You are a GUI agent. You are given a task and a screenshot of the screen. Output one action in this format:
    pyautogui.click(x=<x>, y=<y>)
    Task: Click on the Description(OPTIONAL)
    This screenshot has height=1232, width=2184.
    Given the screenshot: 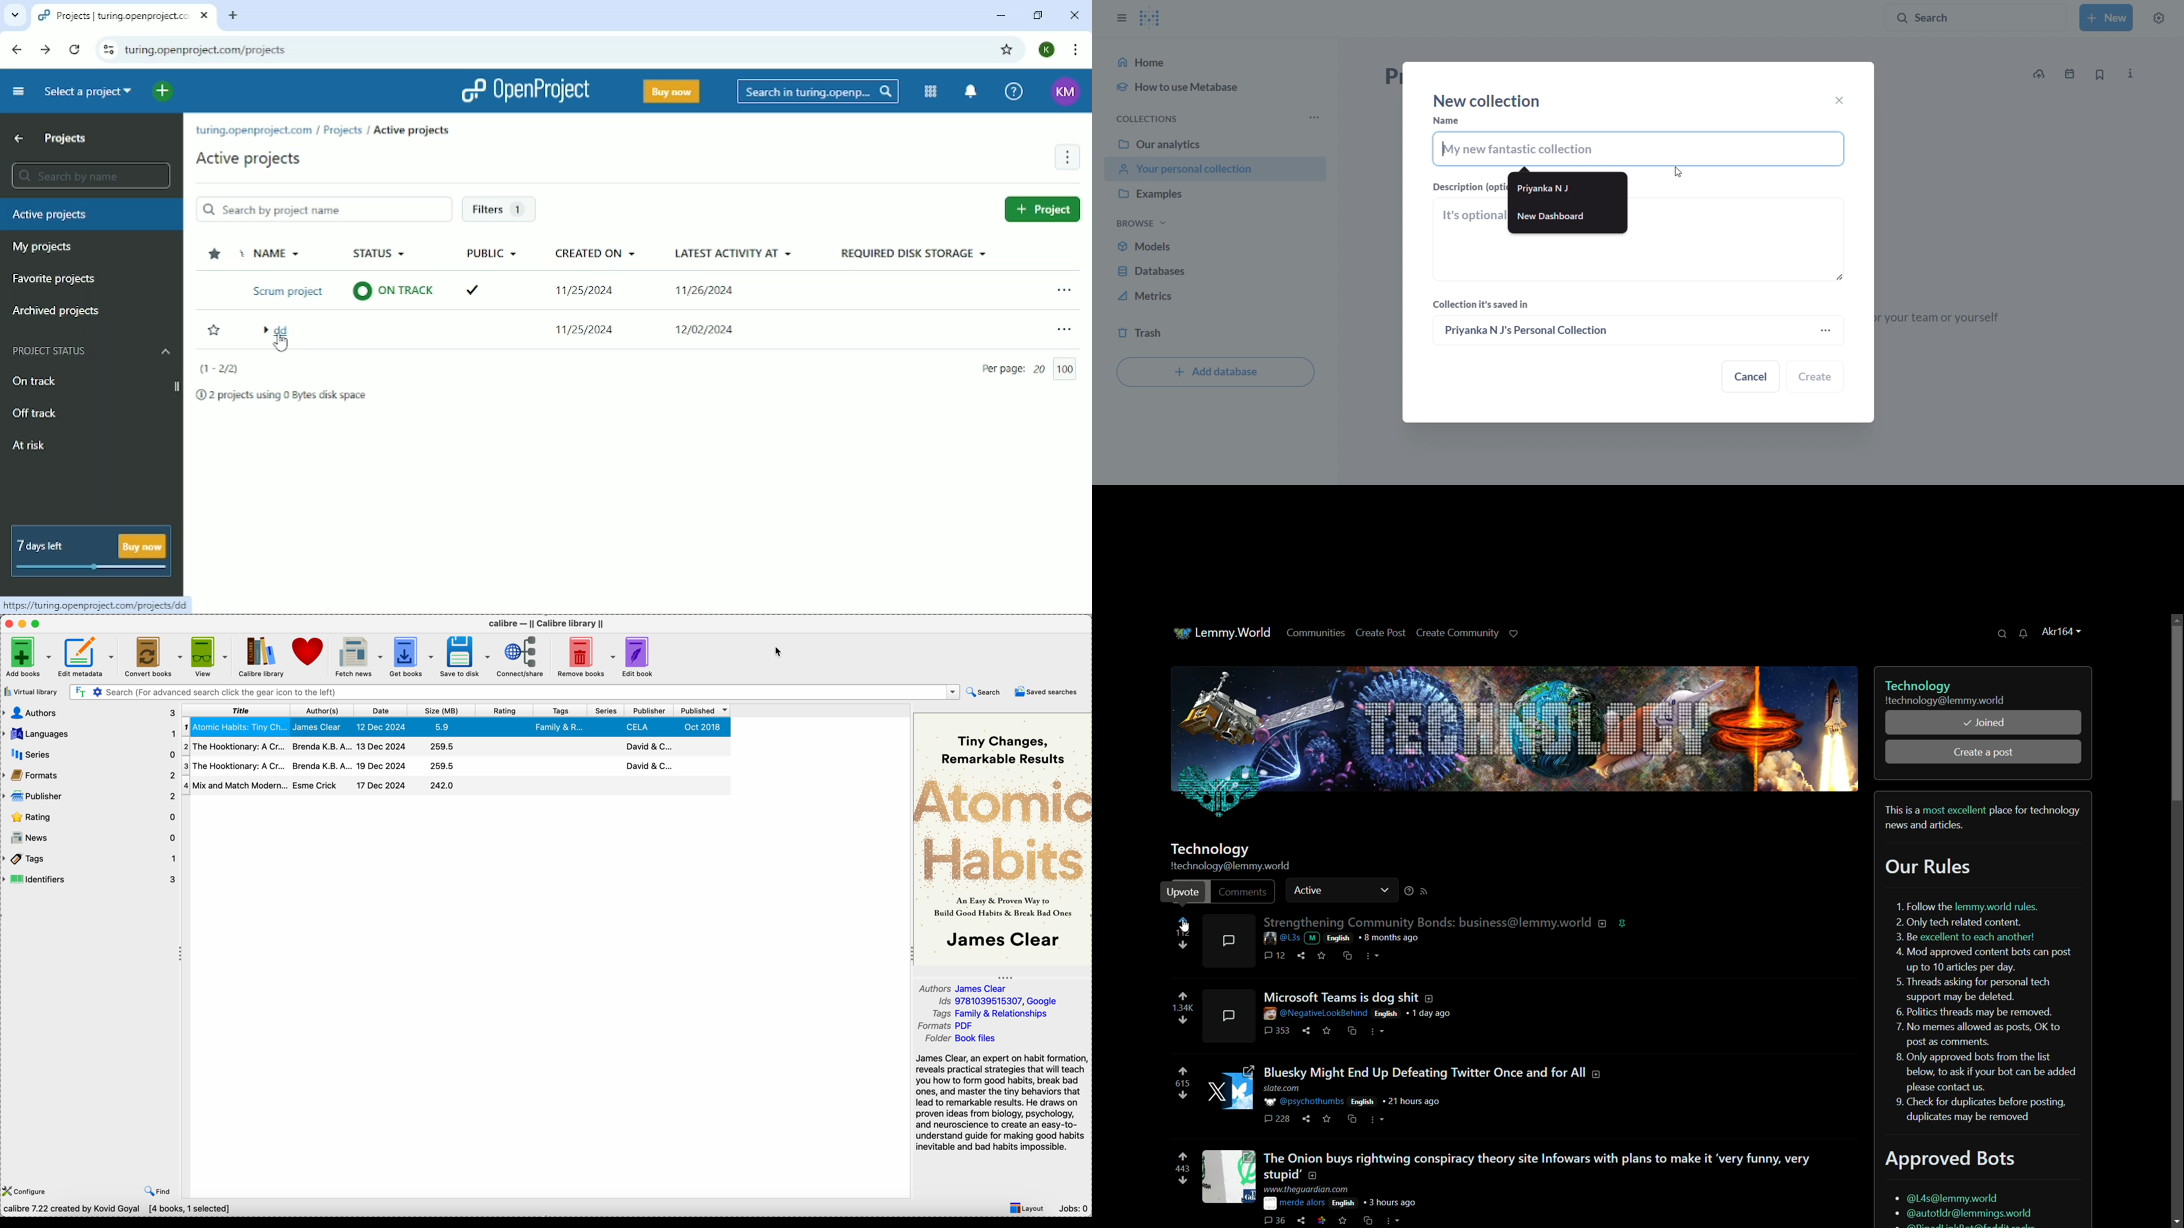 What is the action you would take?
    pyautogui.click(x=1469, y=187)
    